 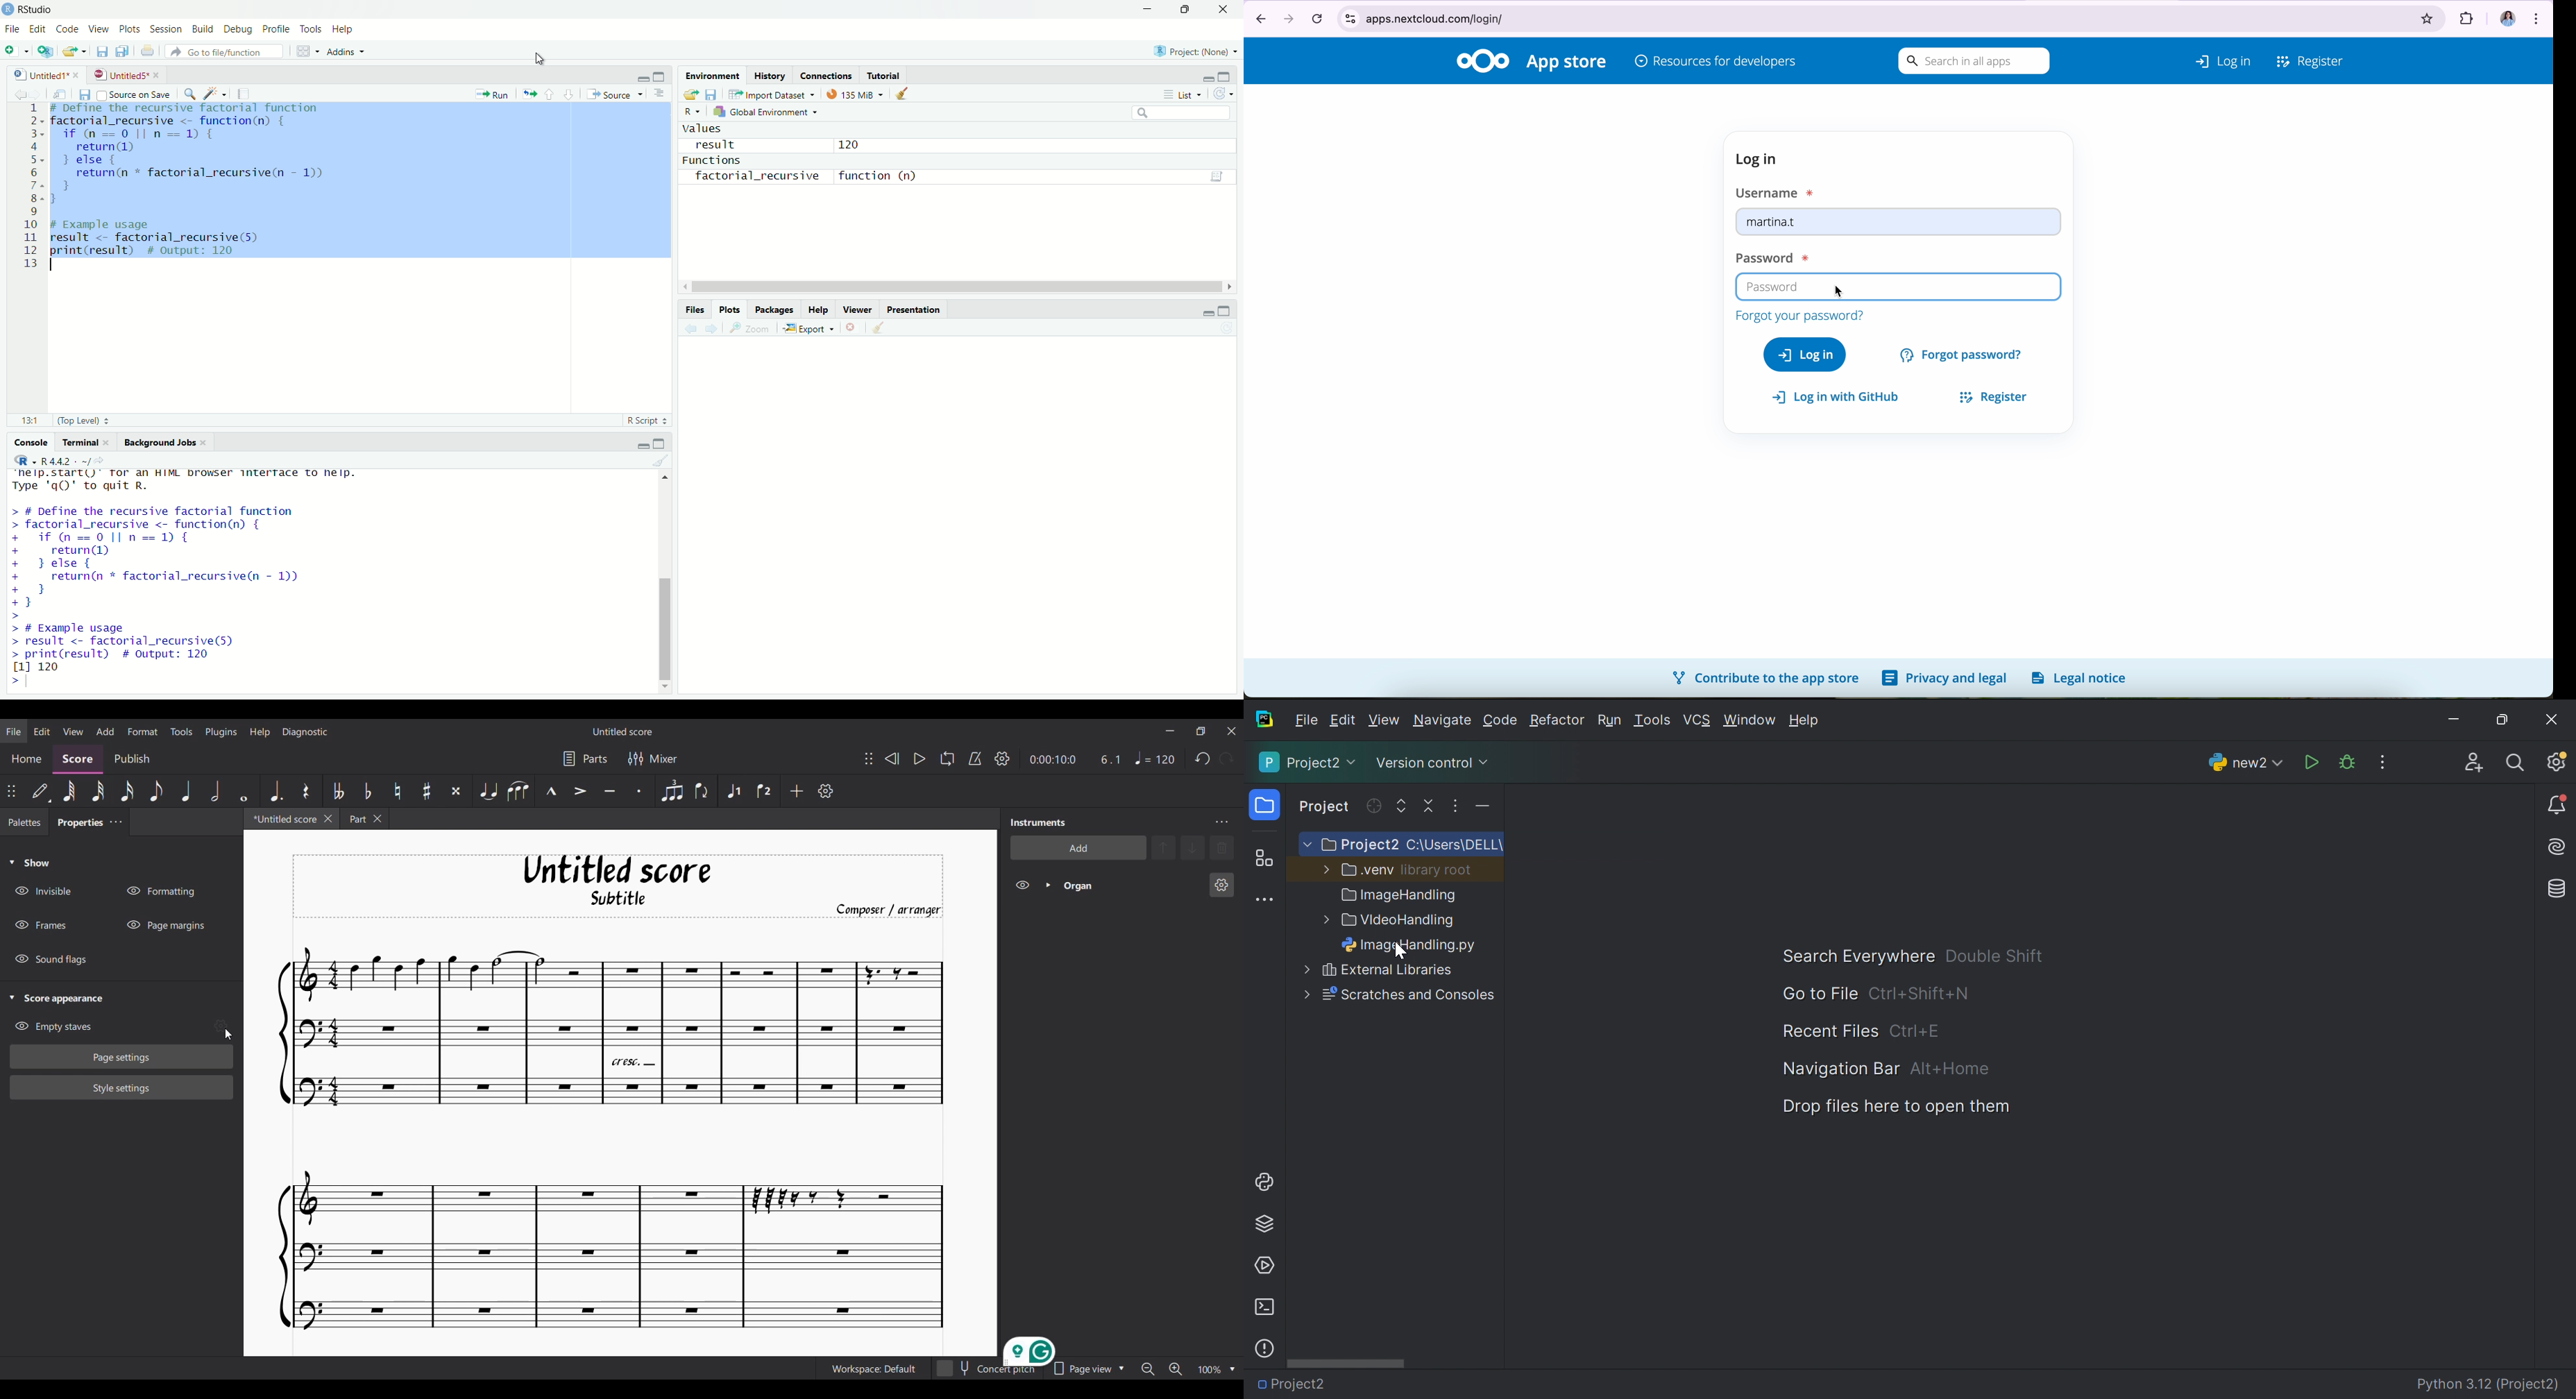 I want to click on Close, so click(x=1218, y=11).